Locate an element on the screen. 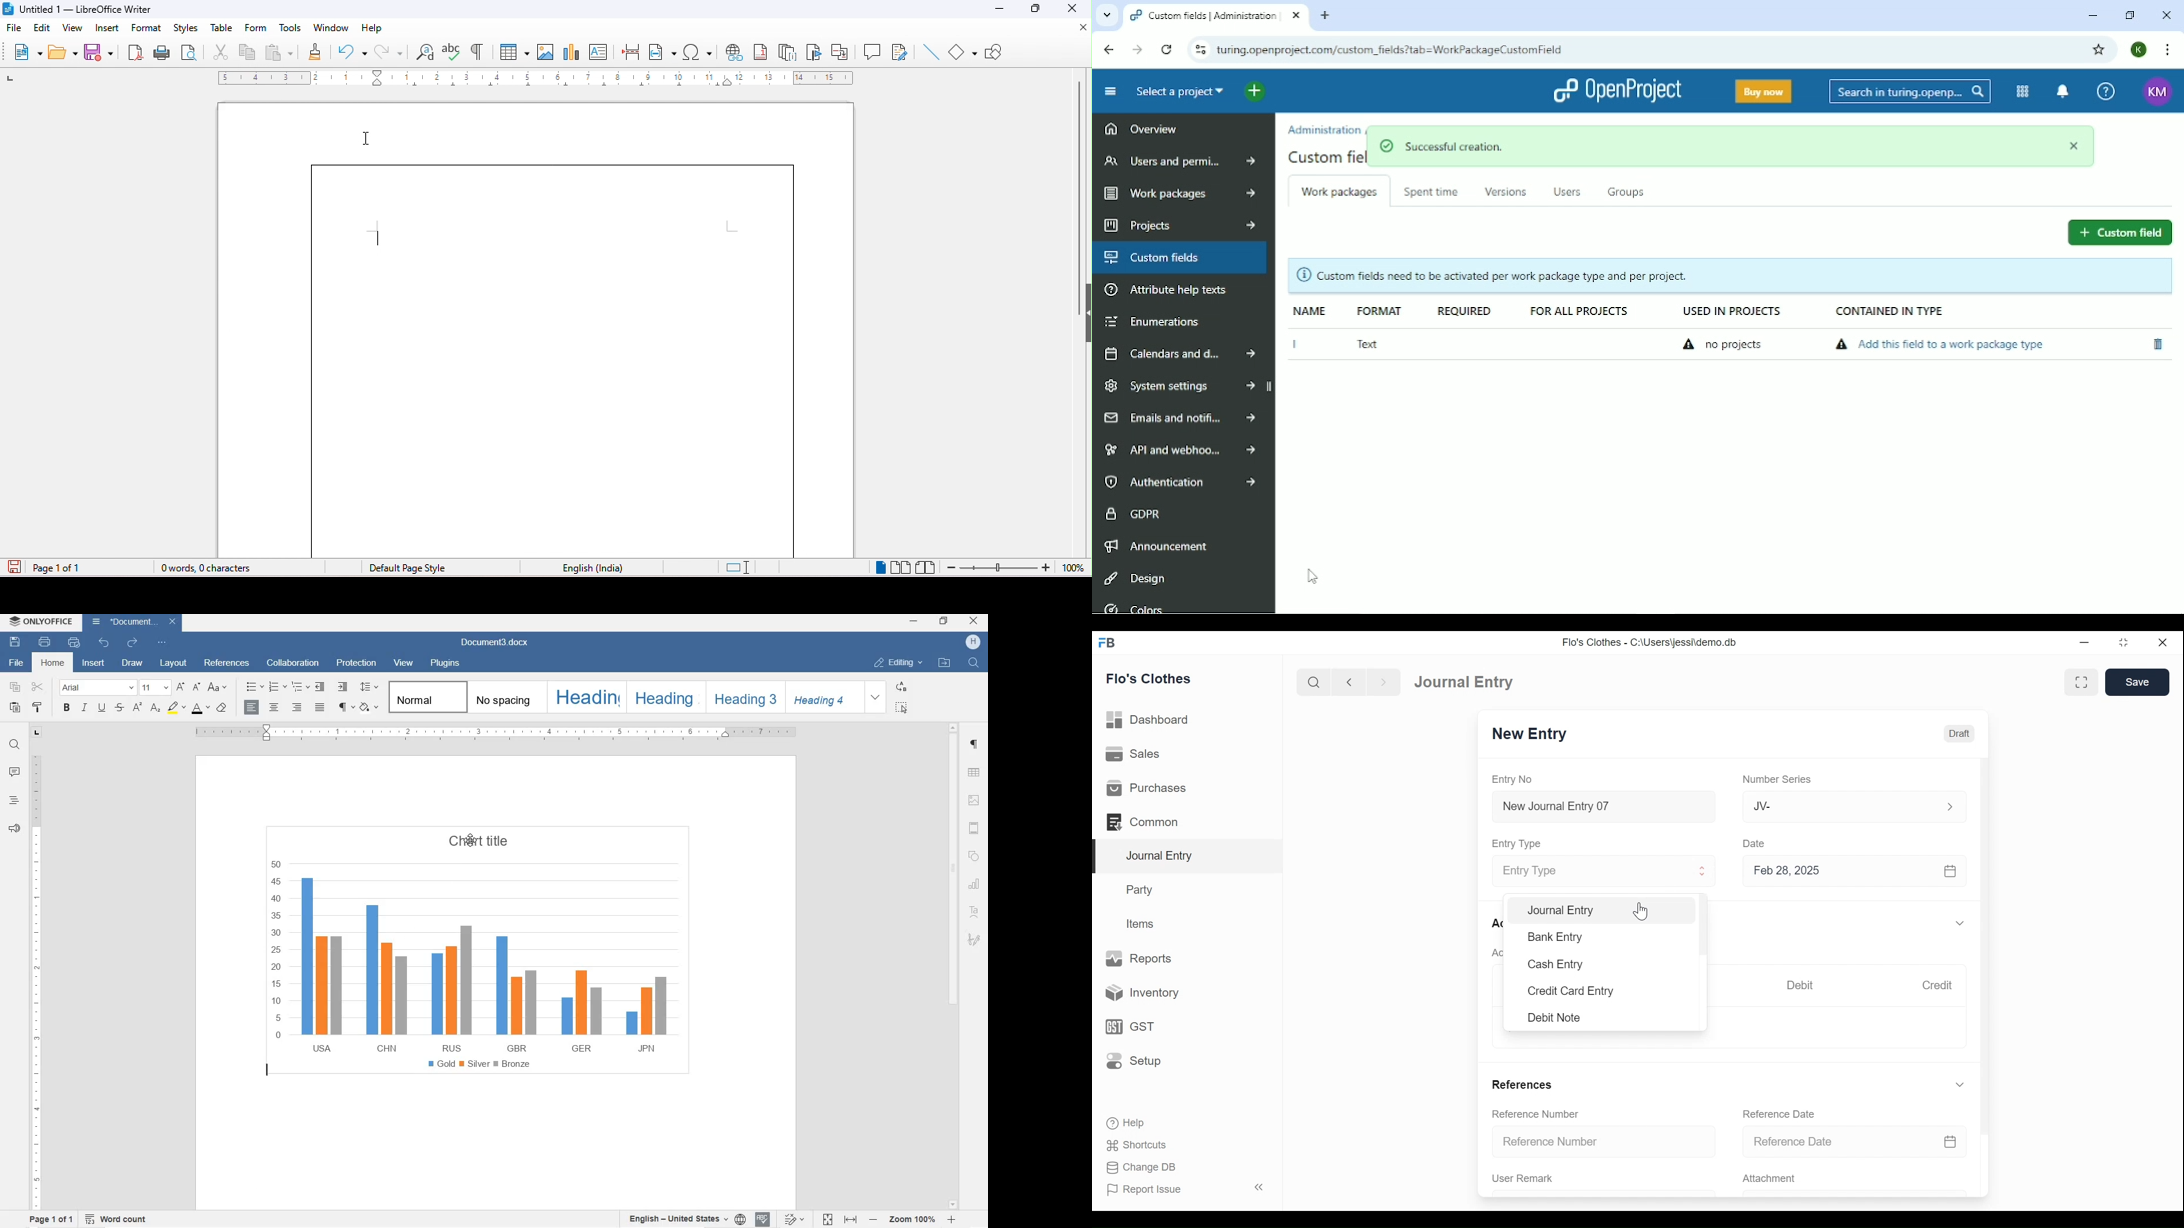 This screenshot has height=1232, width=2184. Groups is located at coordinates (1628, 190).